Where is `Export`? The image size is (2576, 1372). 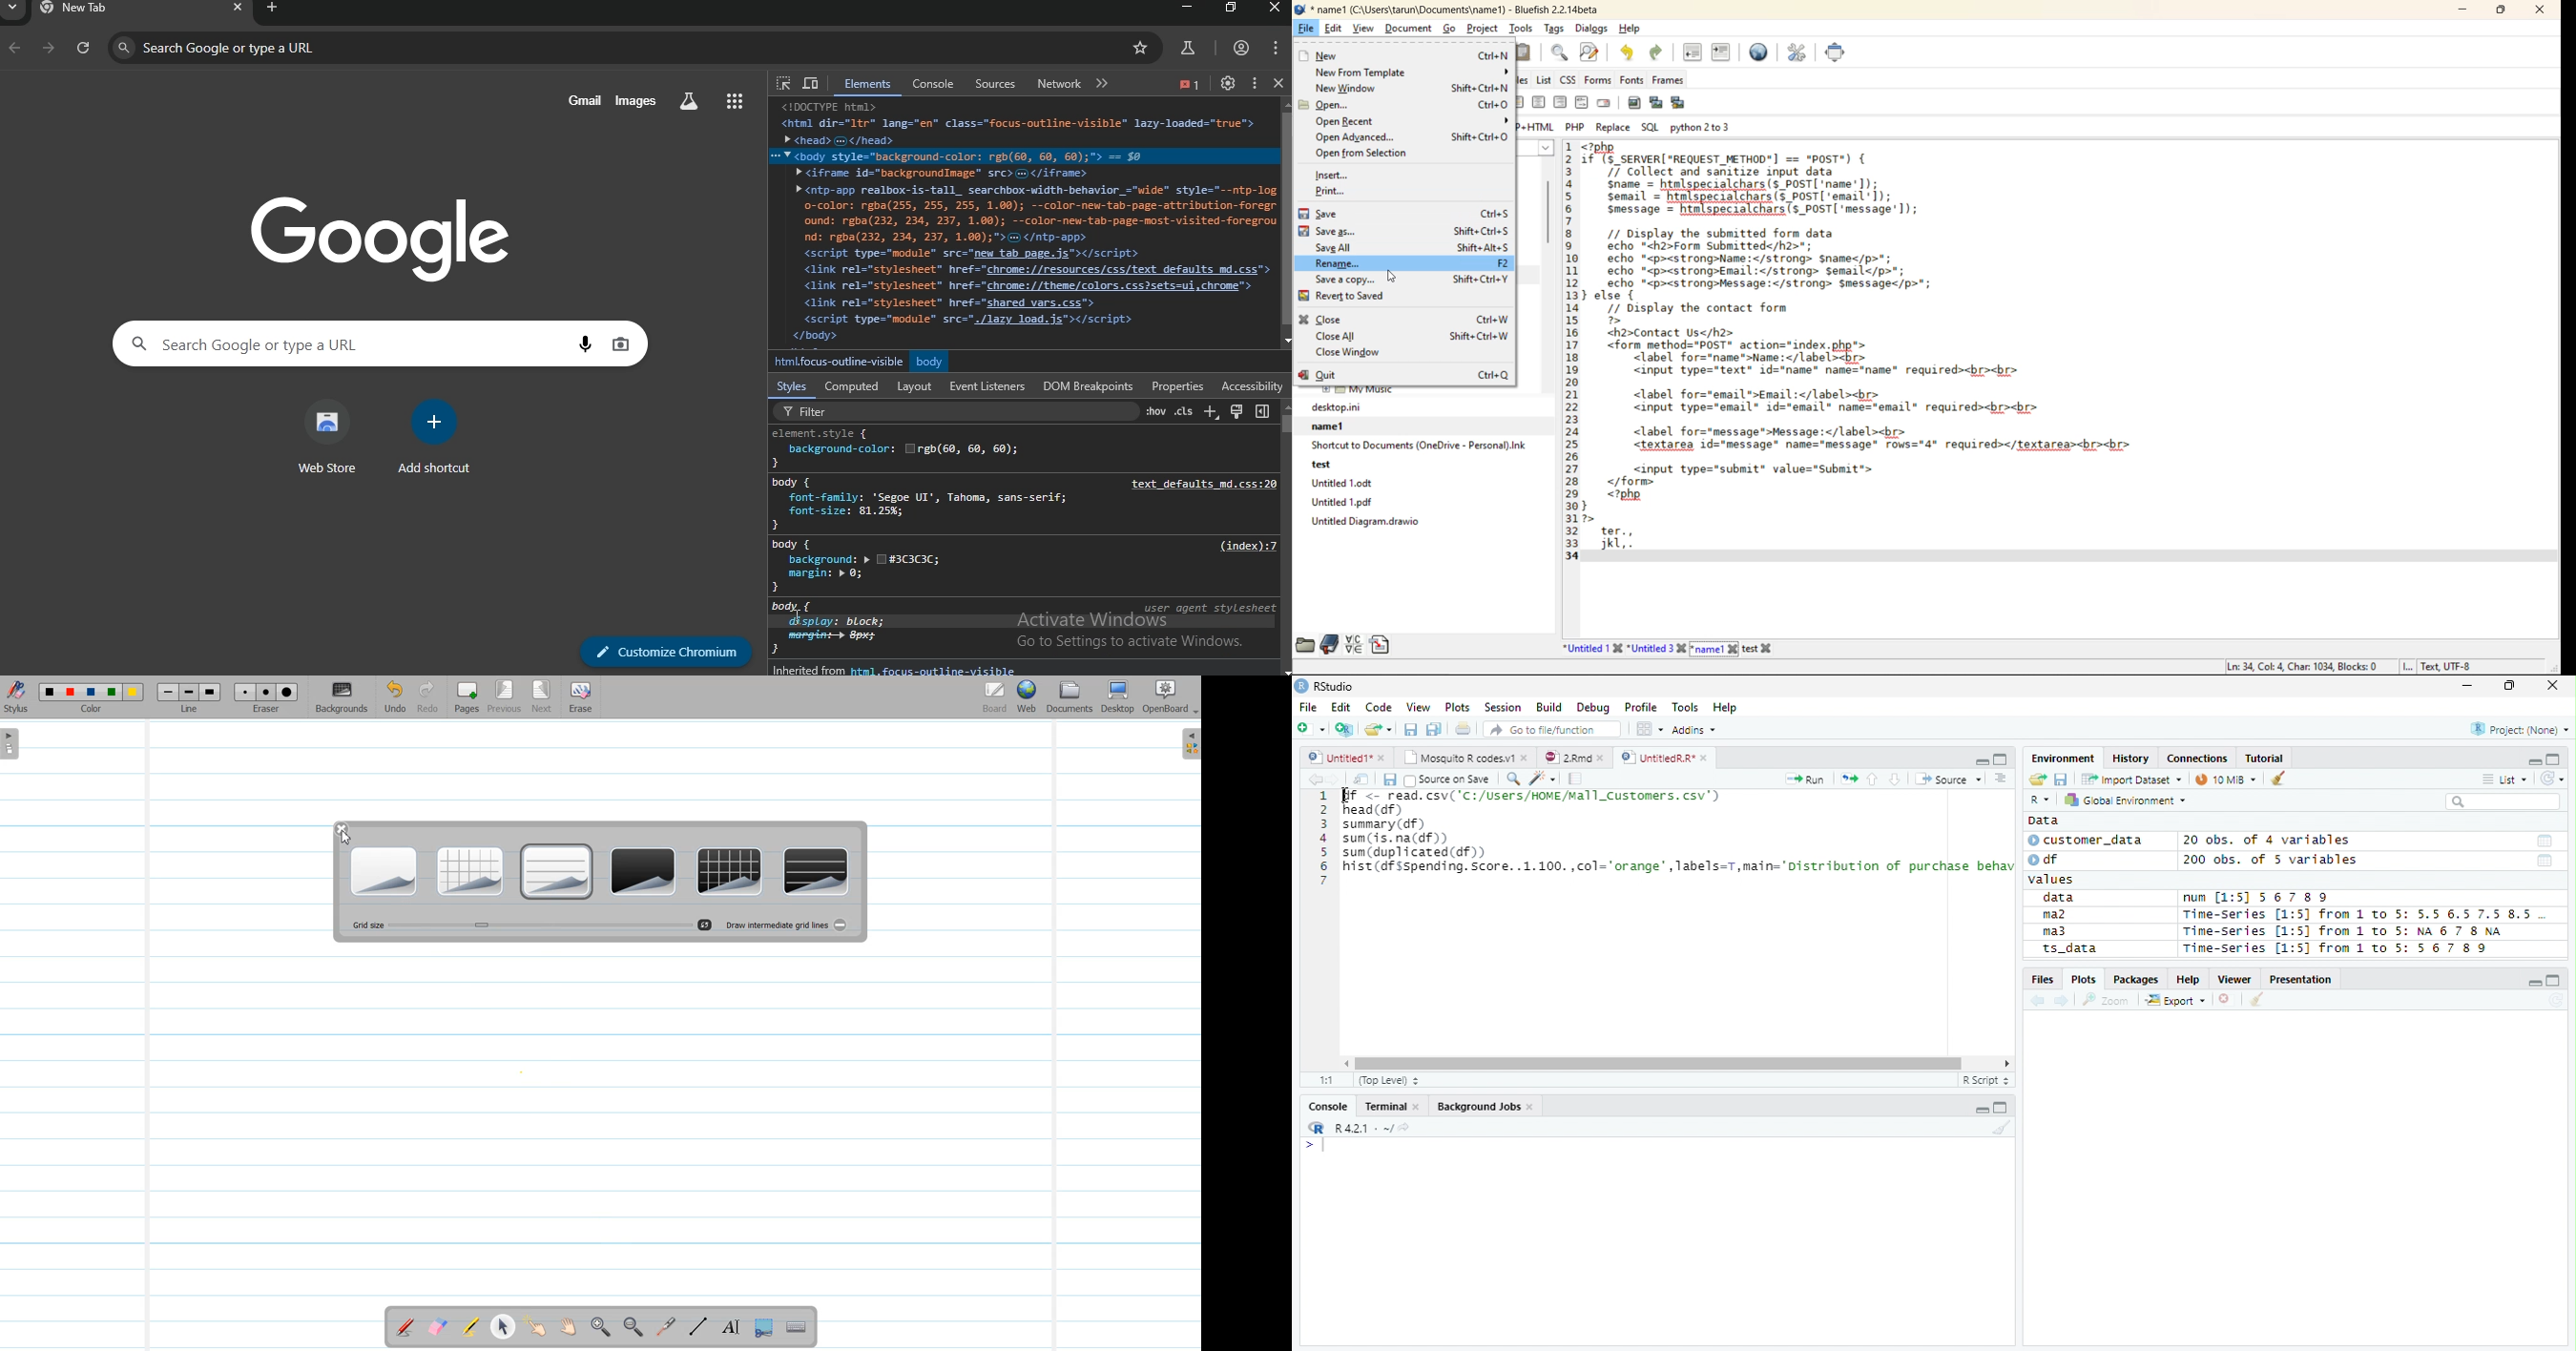
Export is located at coordinates (2176, 1001).